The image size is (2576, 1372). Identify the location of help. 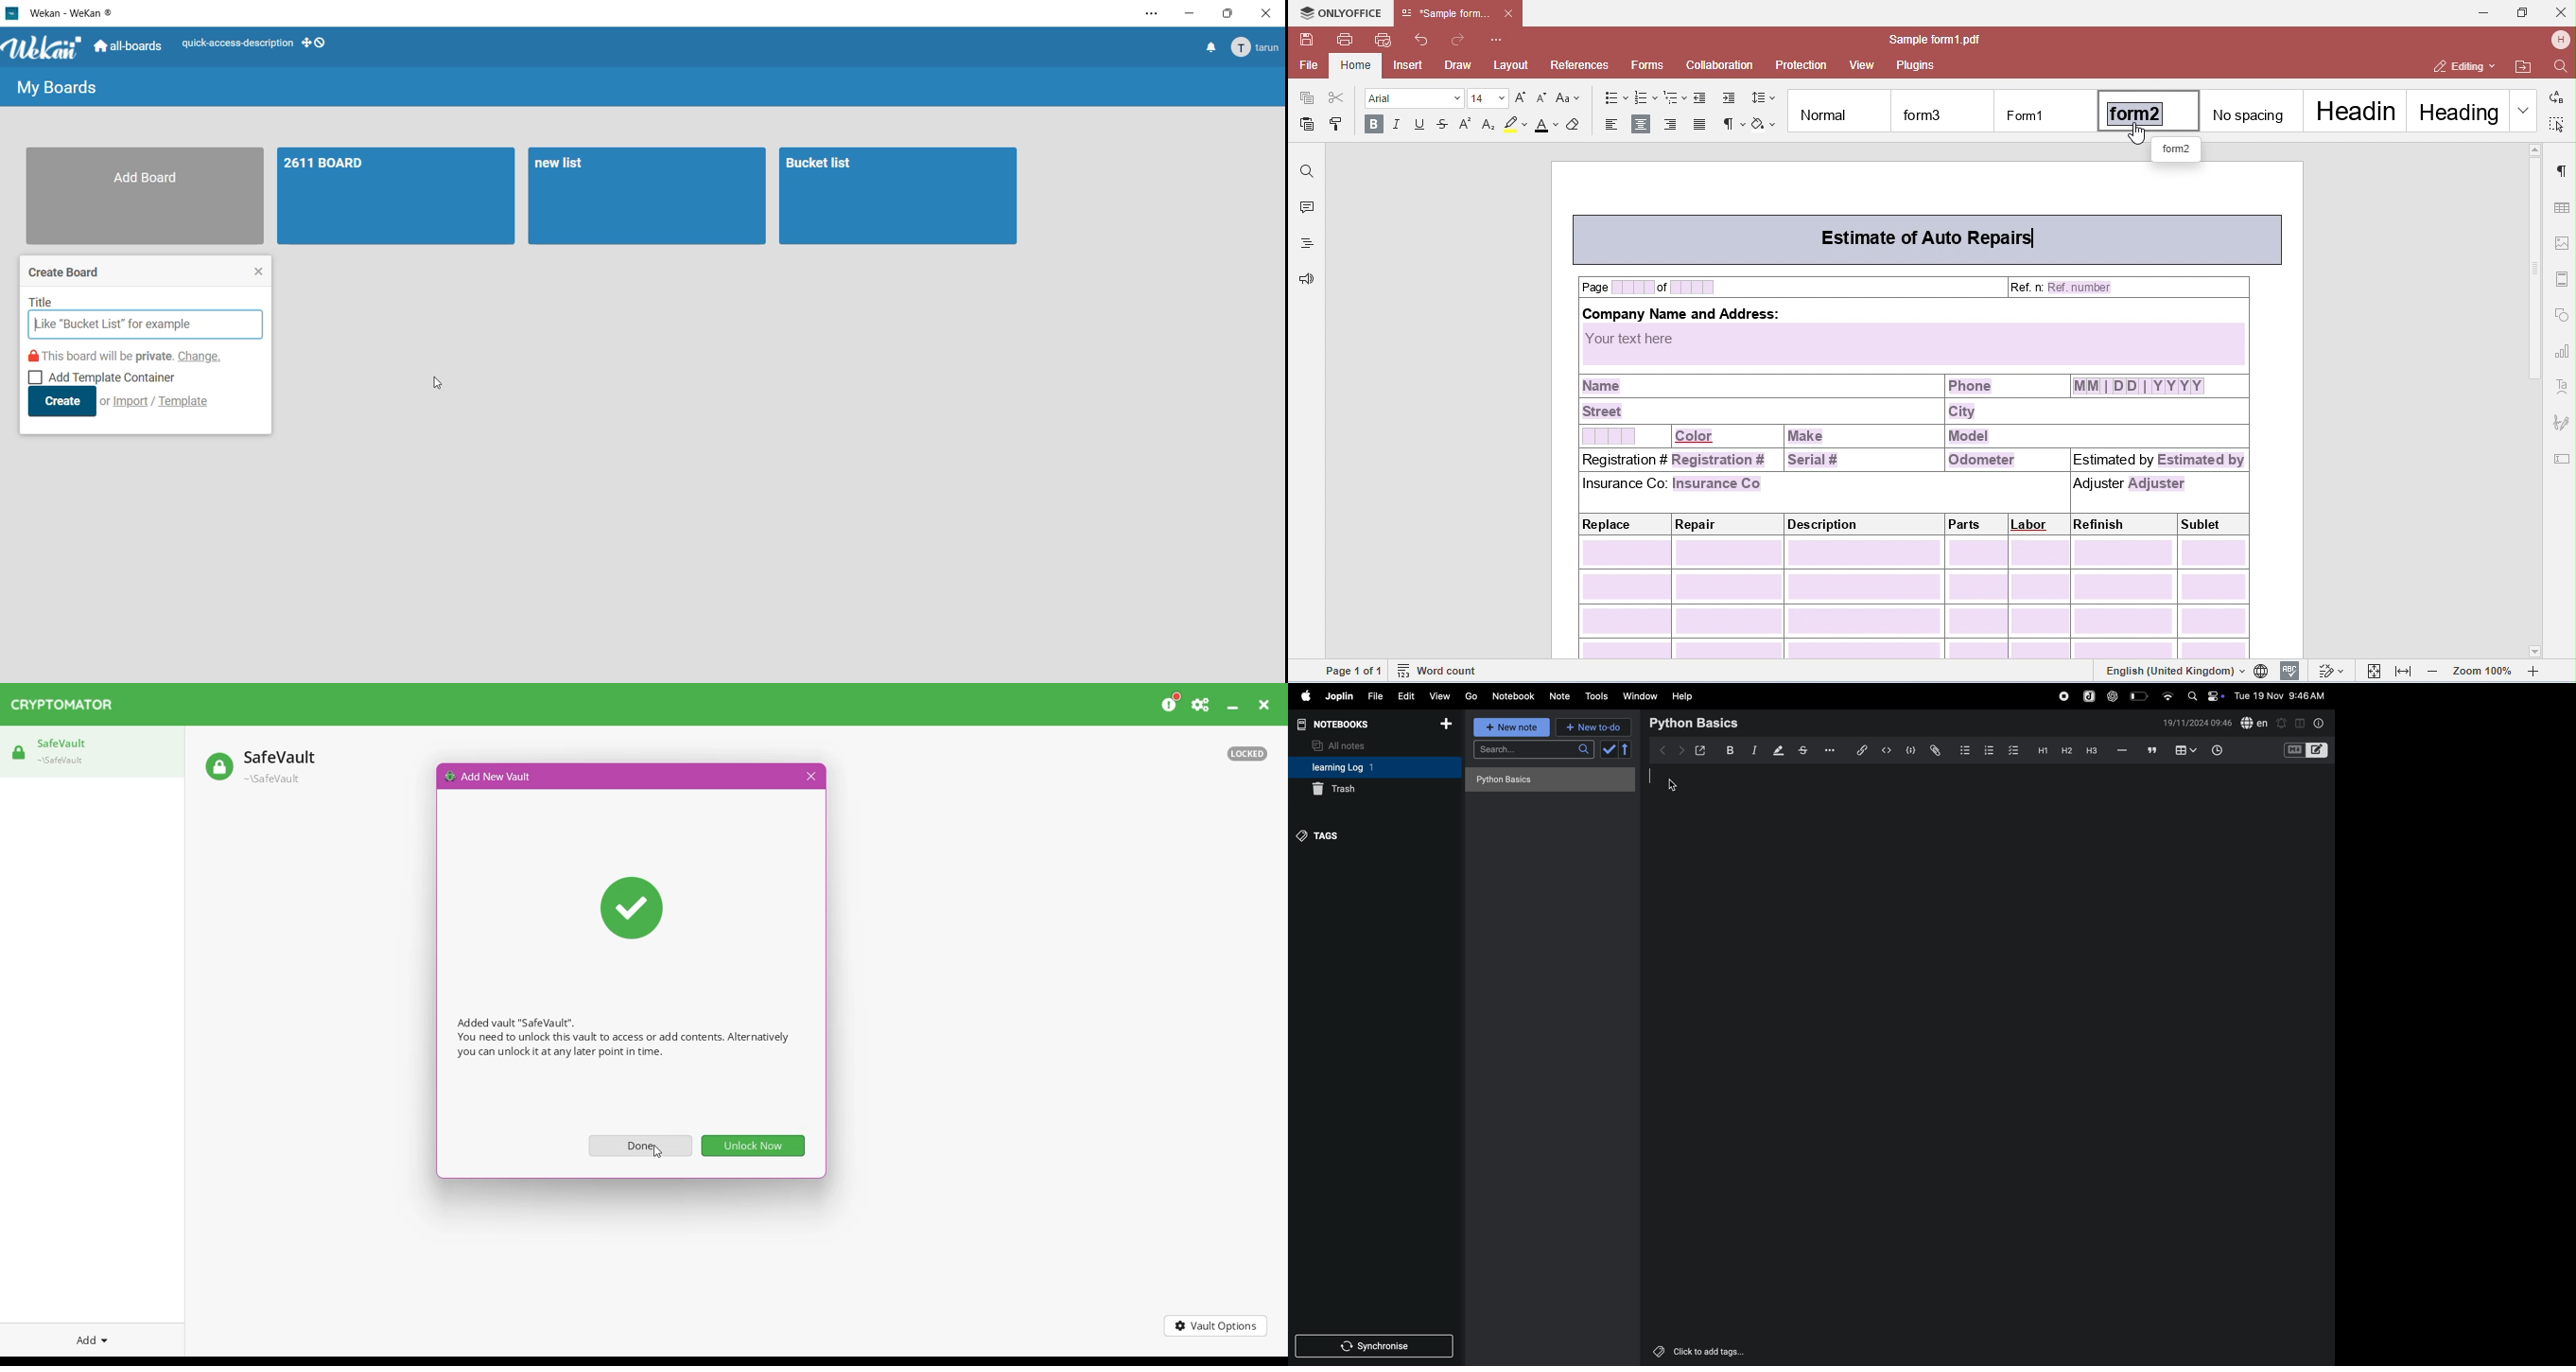
(1683, 696).